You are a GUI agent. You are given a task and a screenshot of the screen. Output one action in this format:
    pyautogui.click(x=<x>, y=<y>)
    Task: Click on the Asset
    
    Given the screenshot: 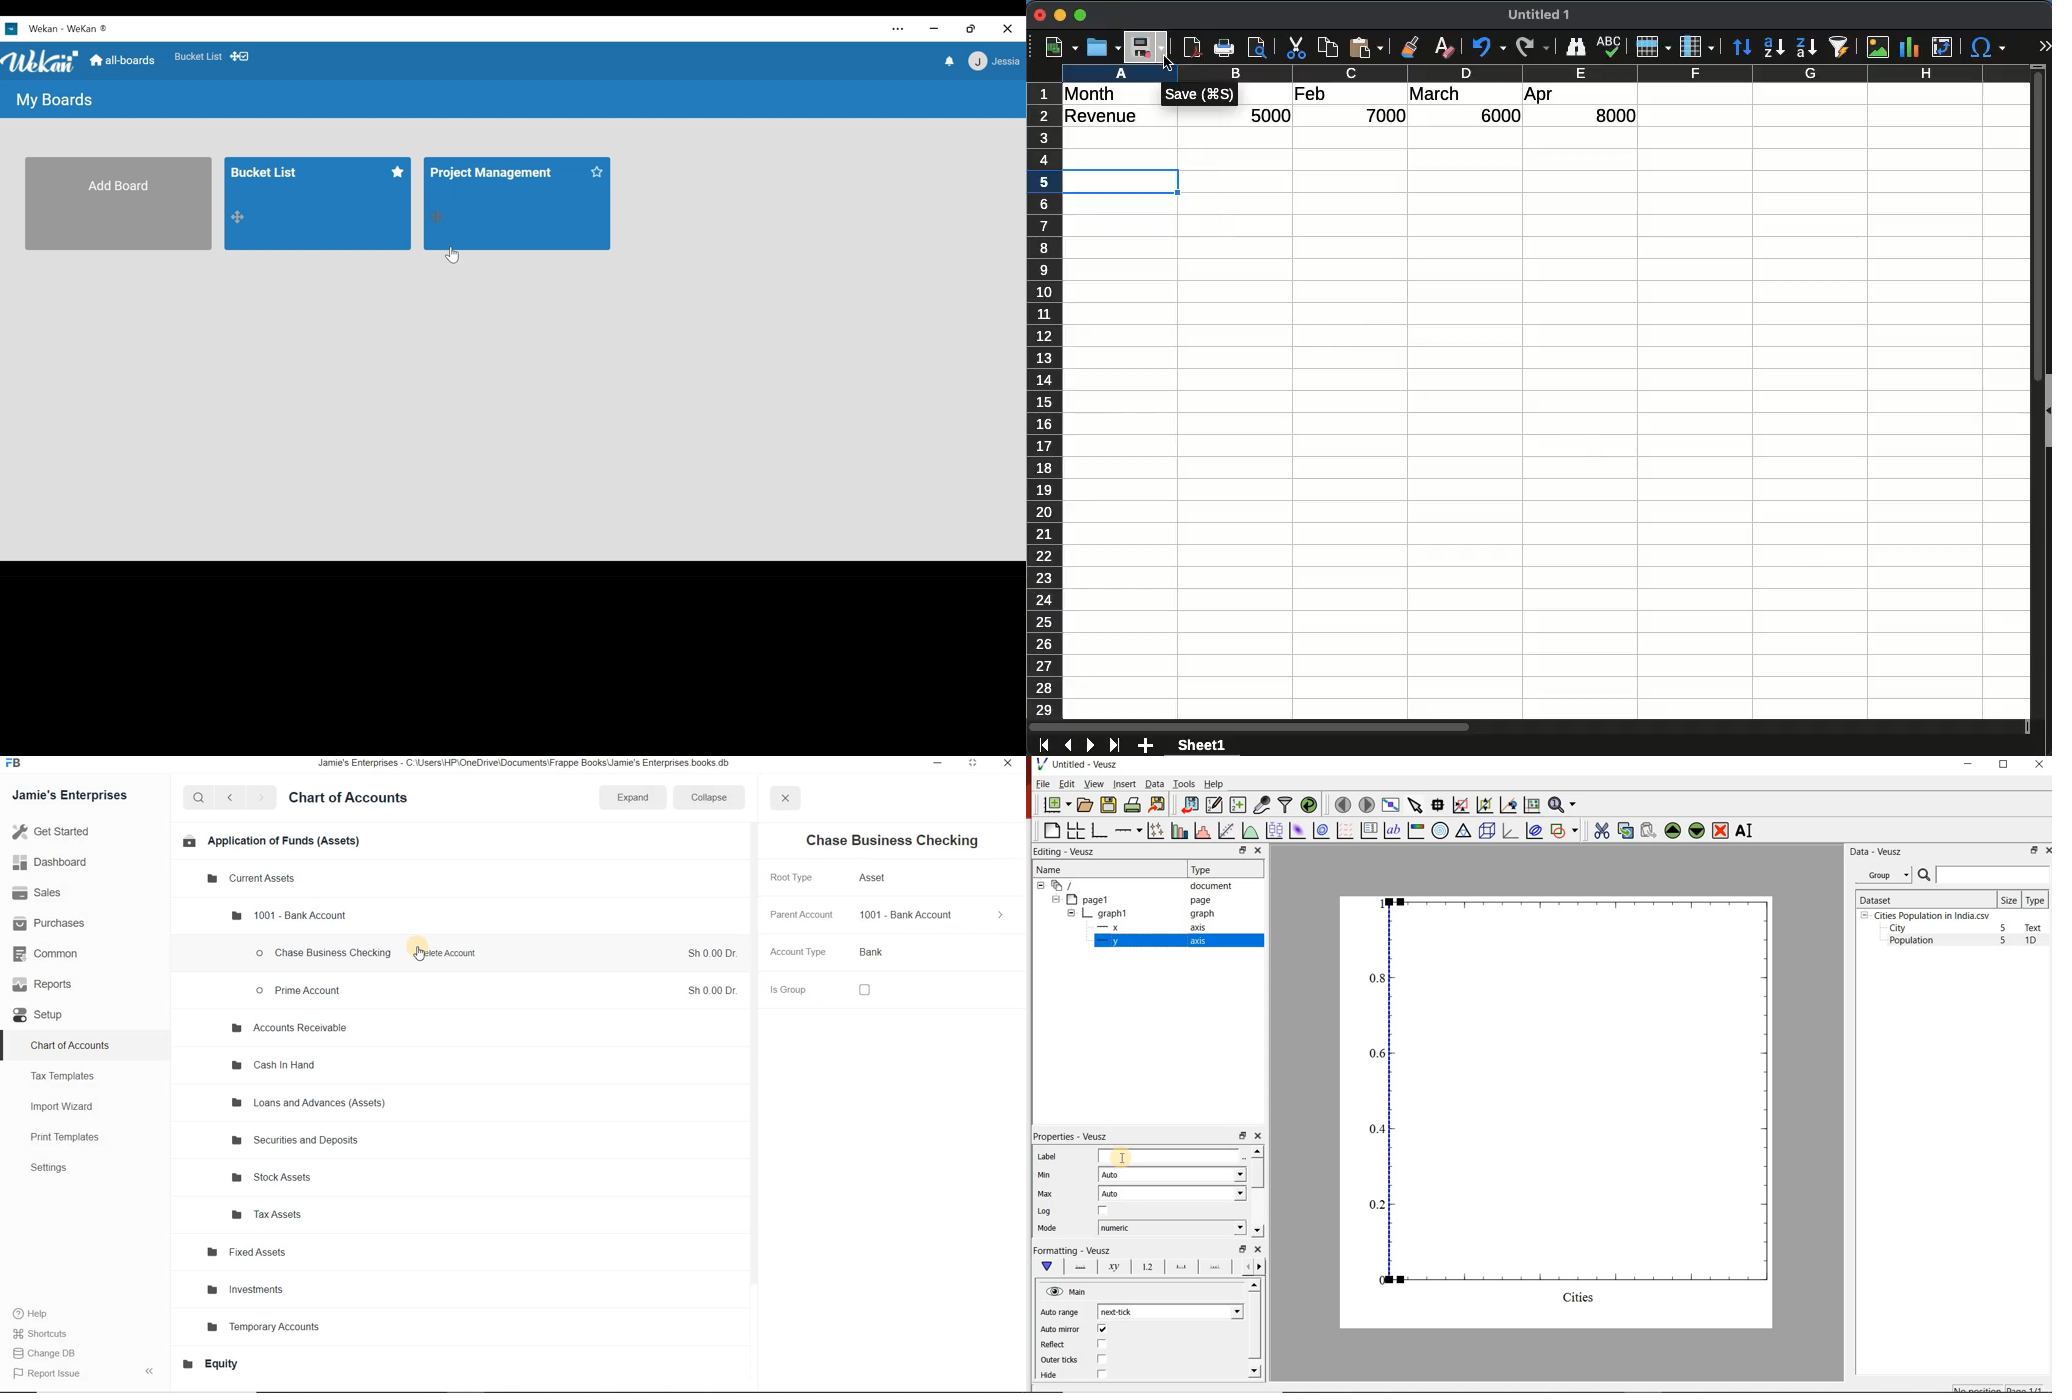 What is the action you would take?
    pyautogui.click(x=875, y=877)
    